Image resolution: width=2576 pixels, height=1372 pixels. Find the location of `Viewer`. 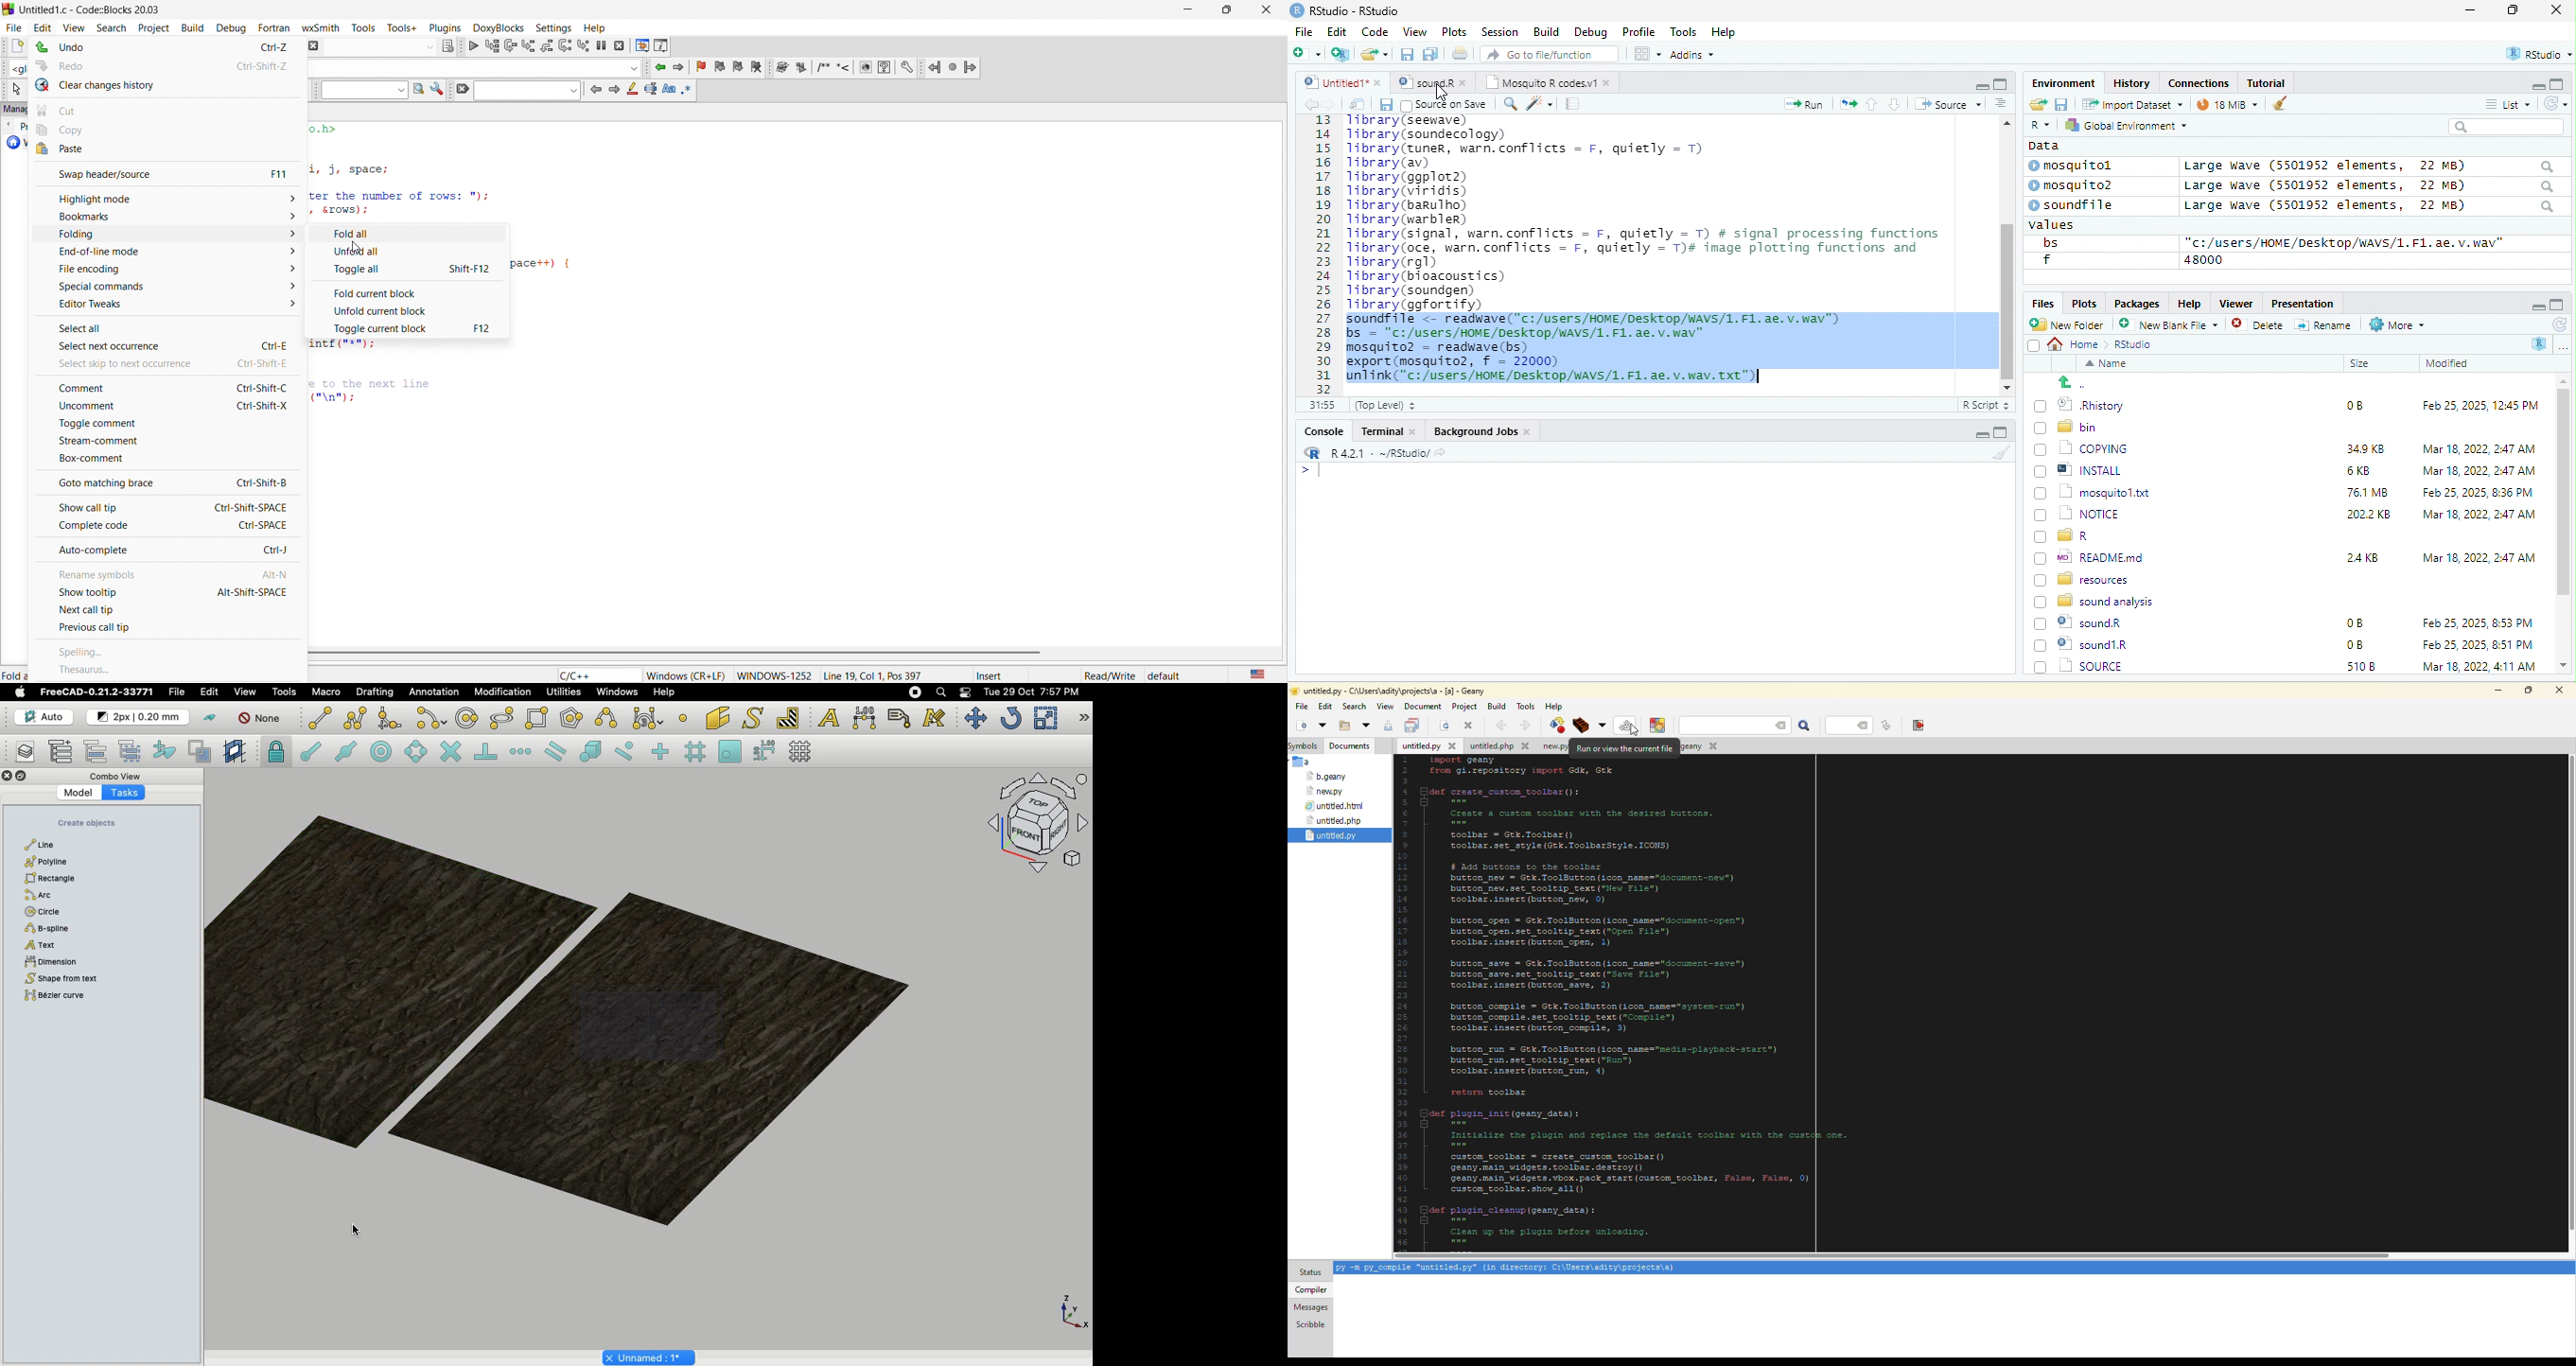

Viewer is located at coordinates (2234, 304).